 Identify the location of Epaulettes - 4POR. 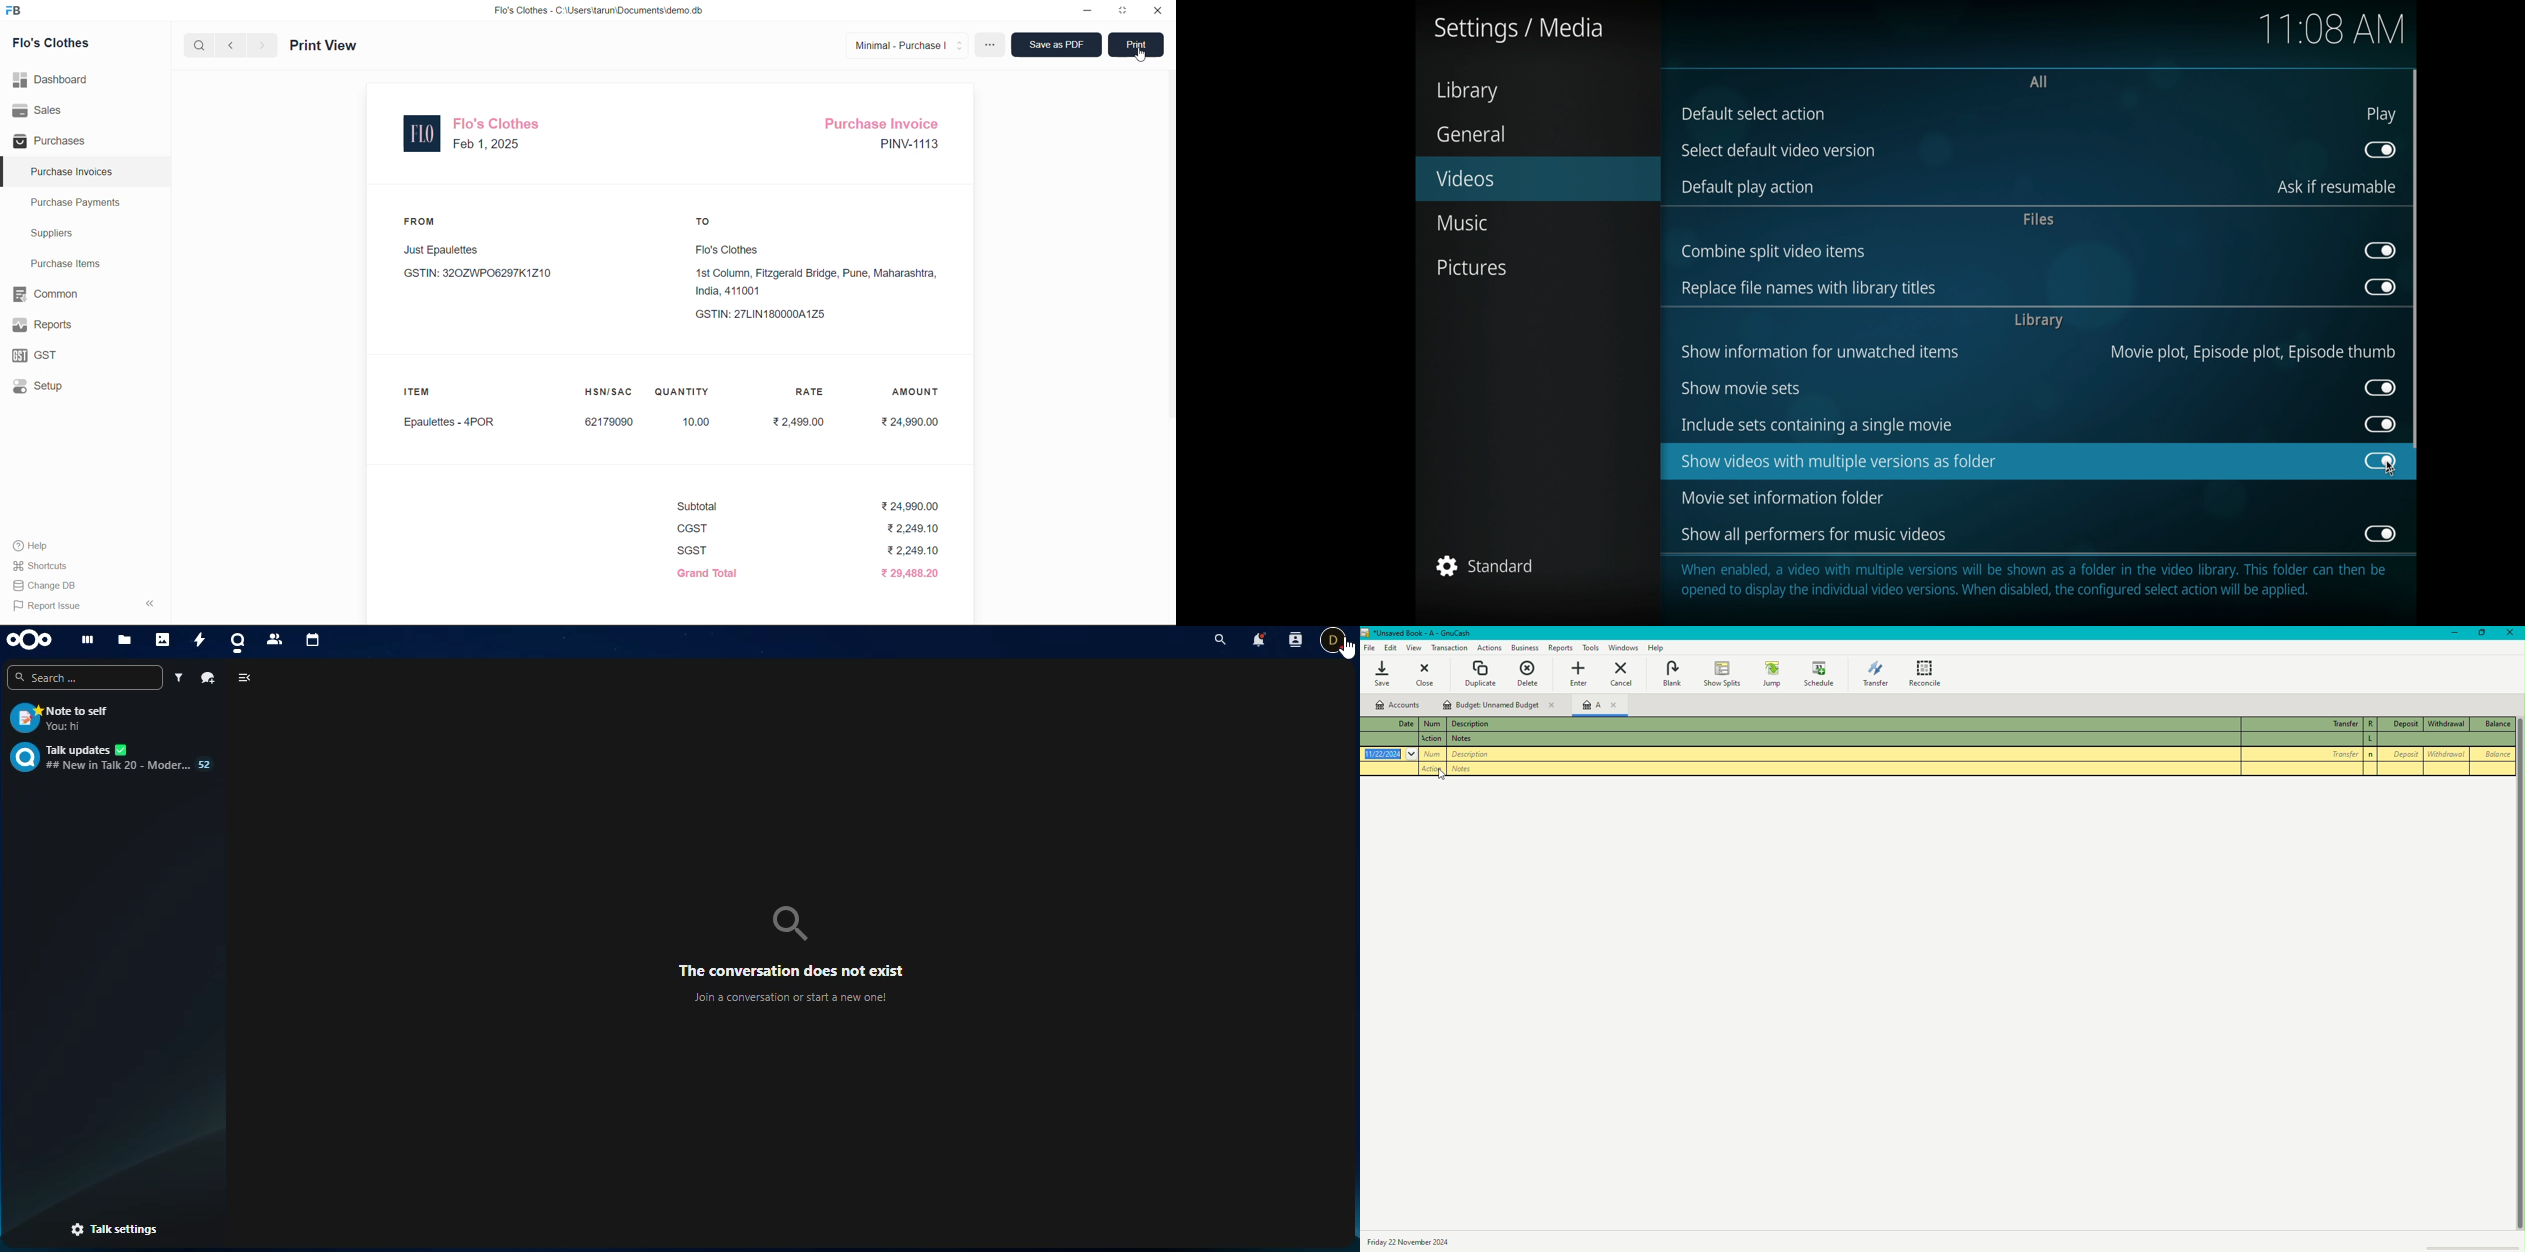
(449, 422).